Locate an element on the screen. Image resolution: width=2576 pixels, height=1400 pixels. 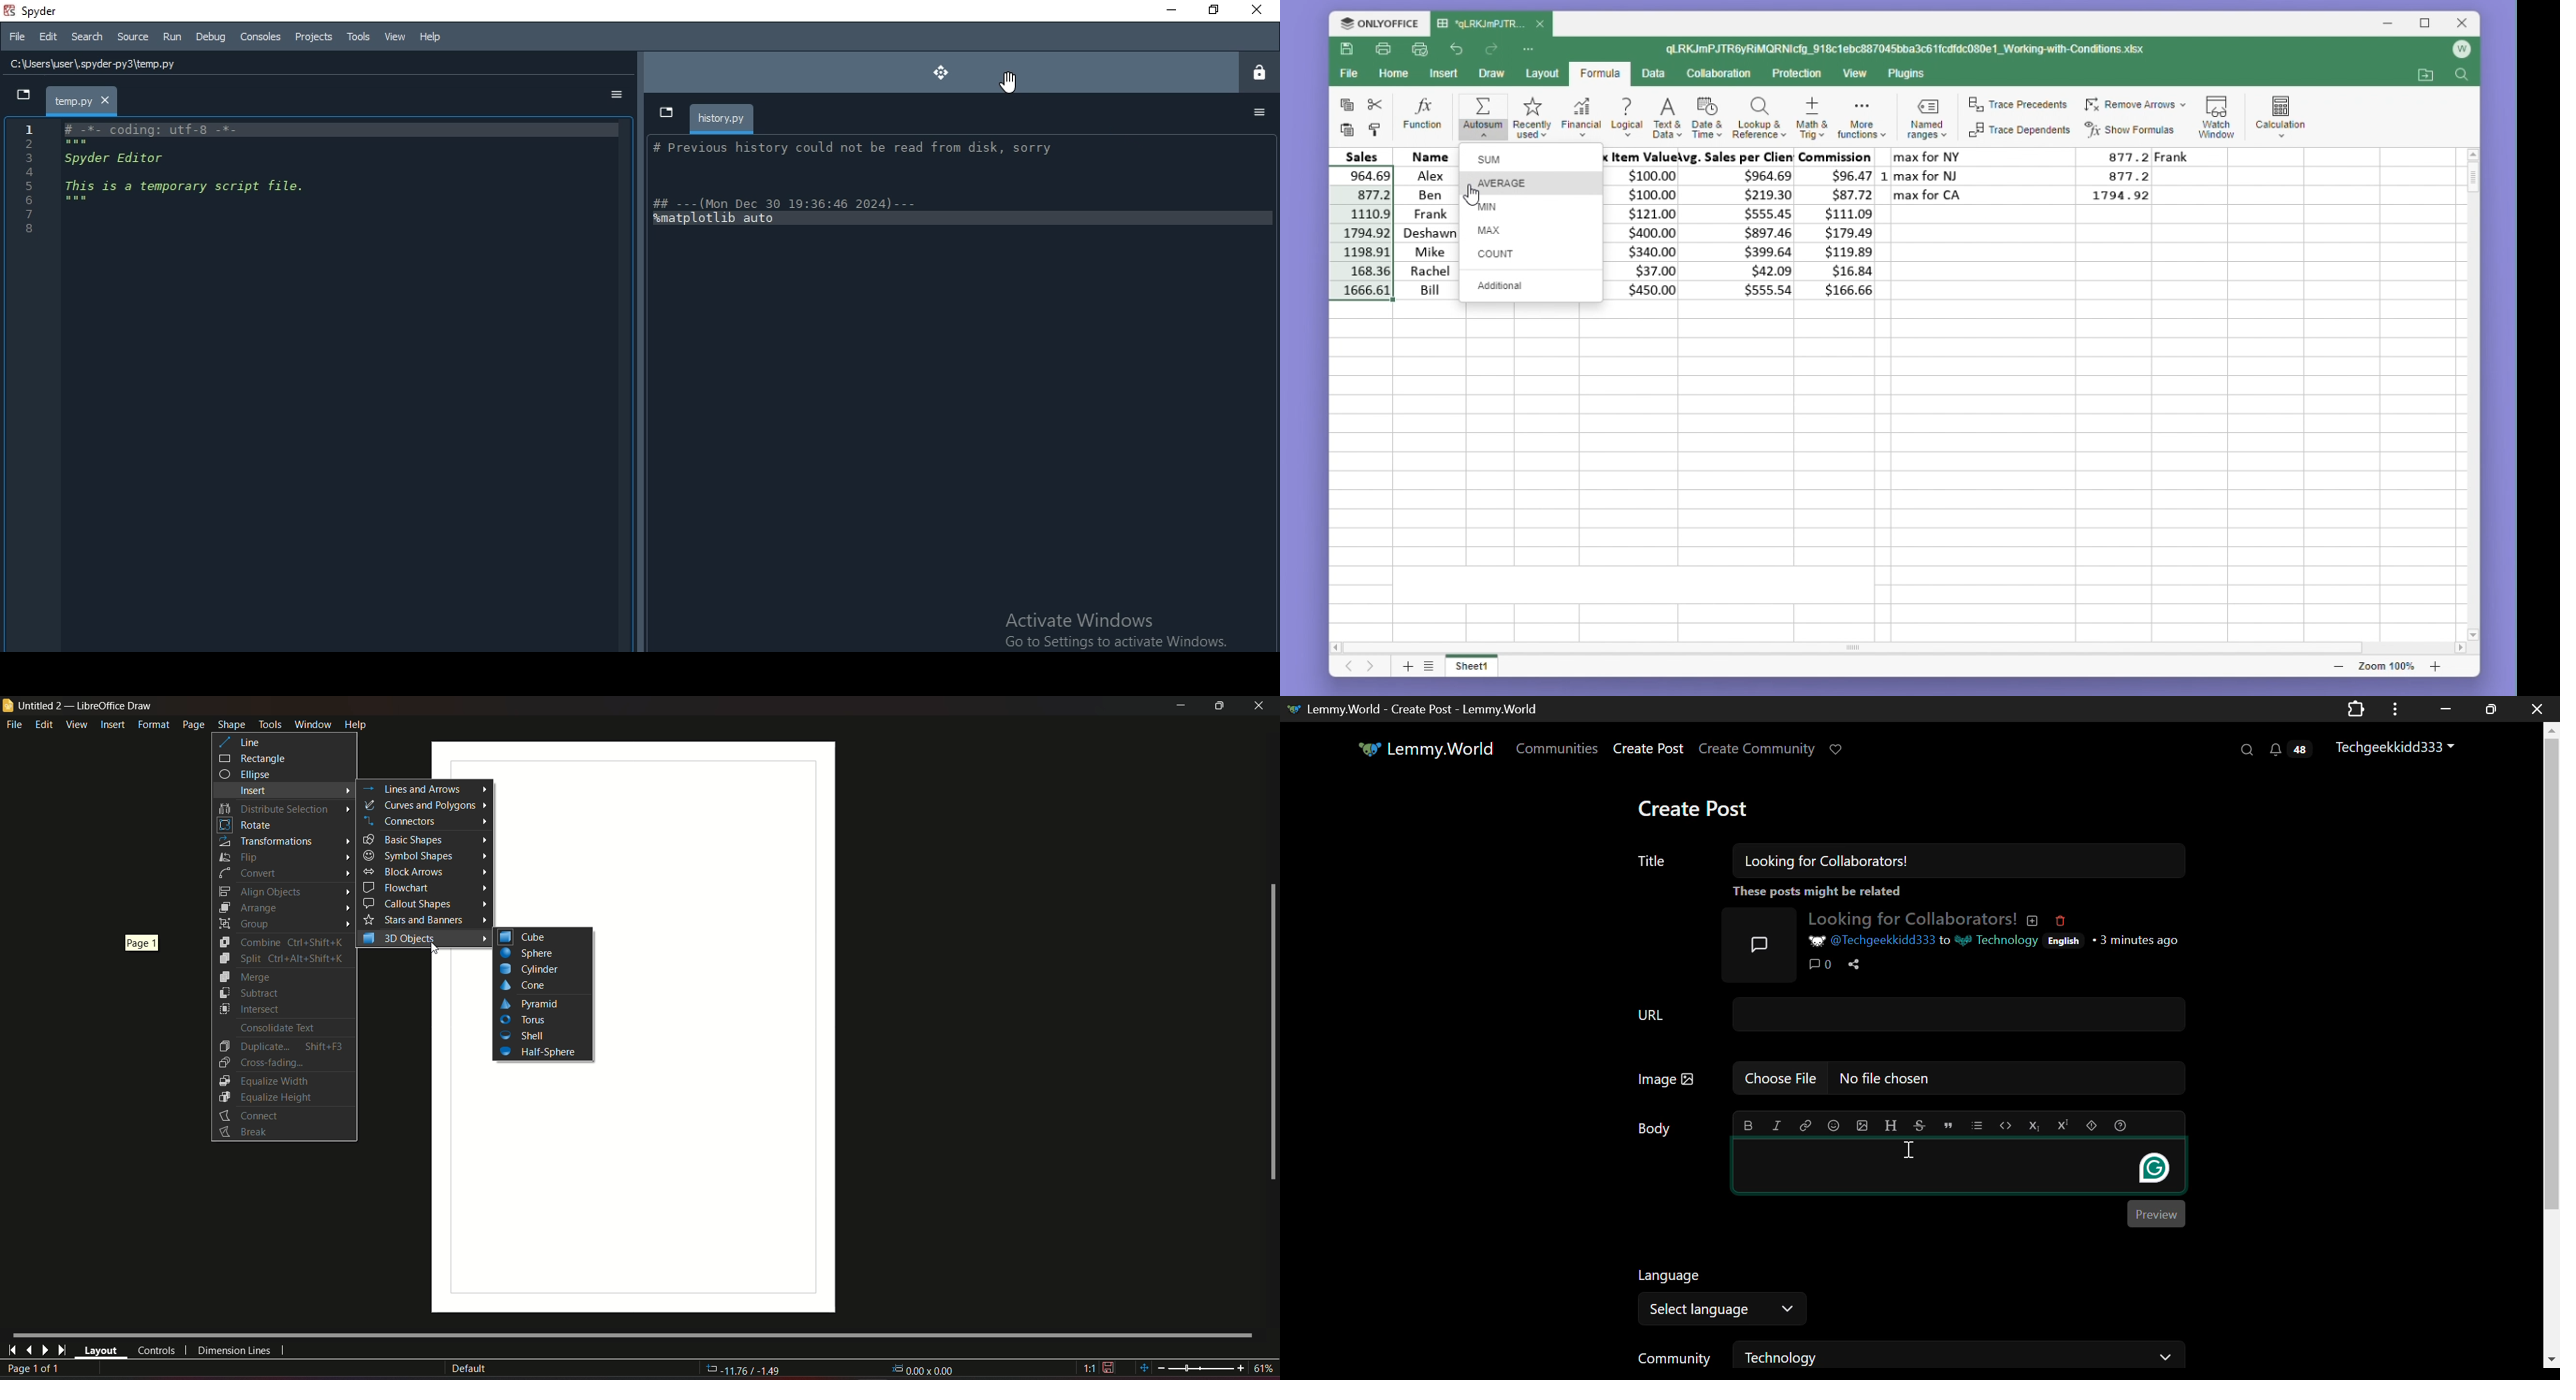
-11.76/-1.49 is located at coordinates (745, 1371).